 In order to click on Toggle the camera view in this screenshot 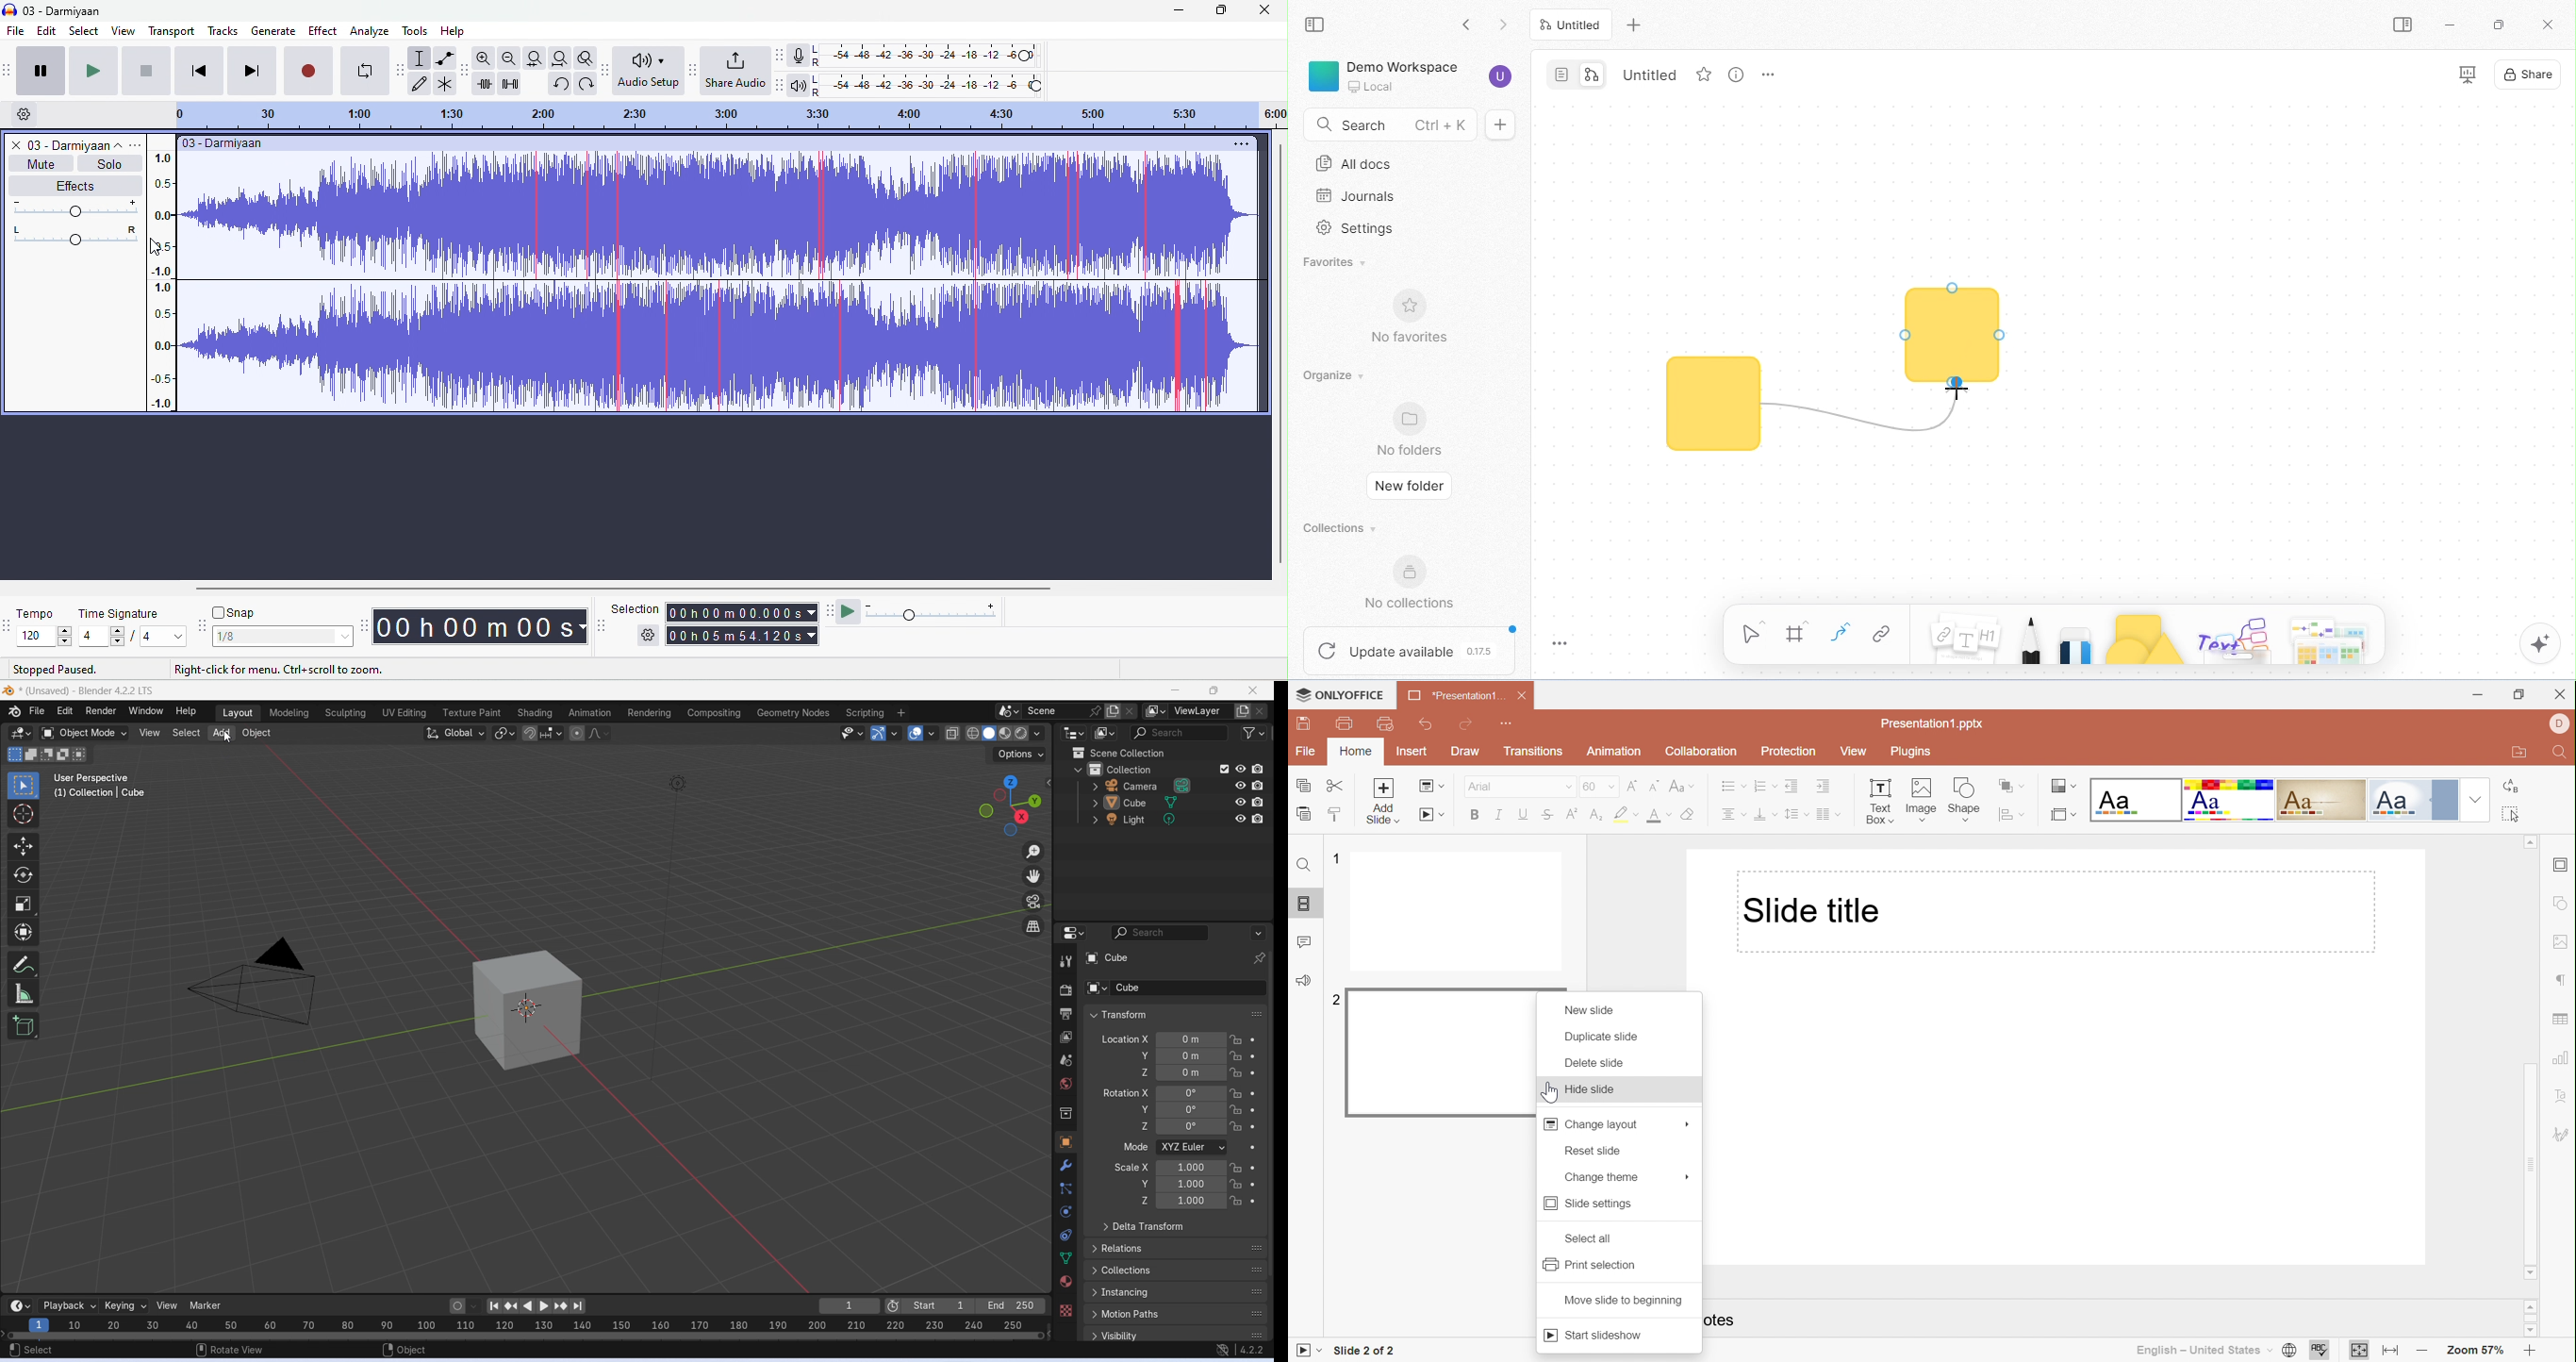, I will do `click(1033, 901)`.